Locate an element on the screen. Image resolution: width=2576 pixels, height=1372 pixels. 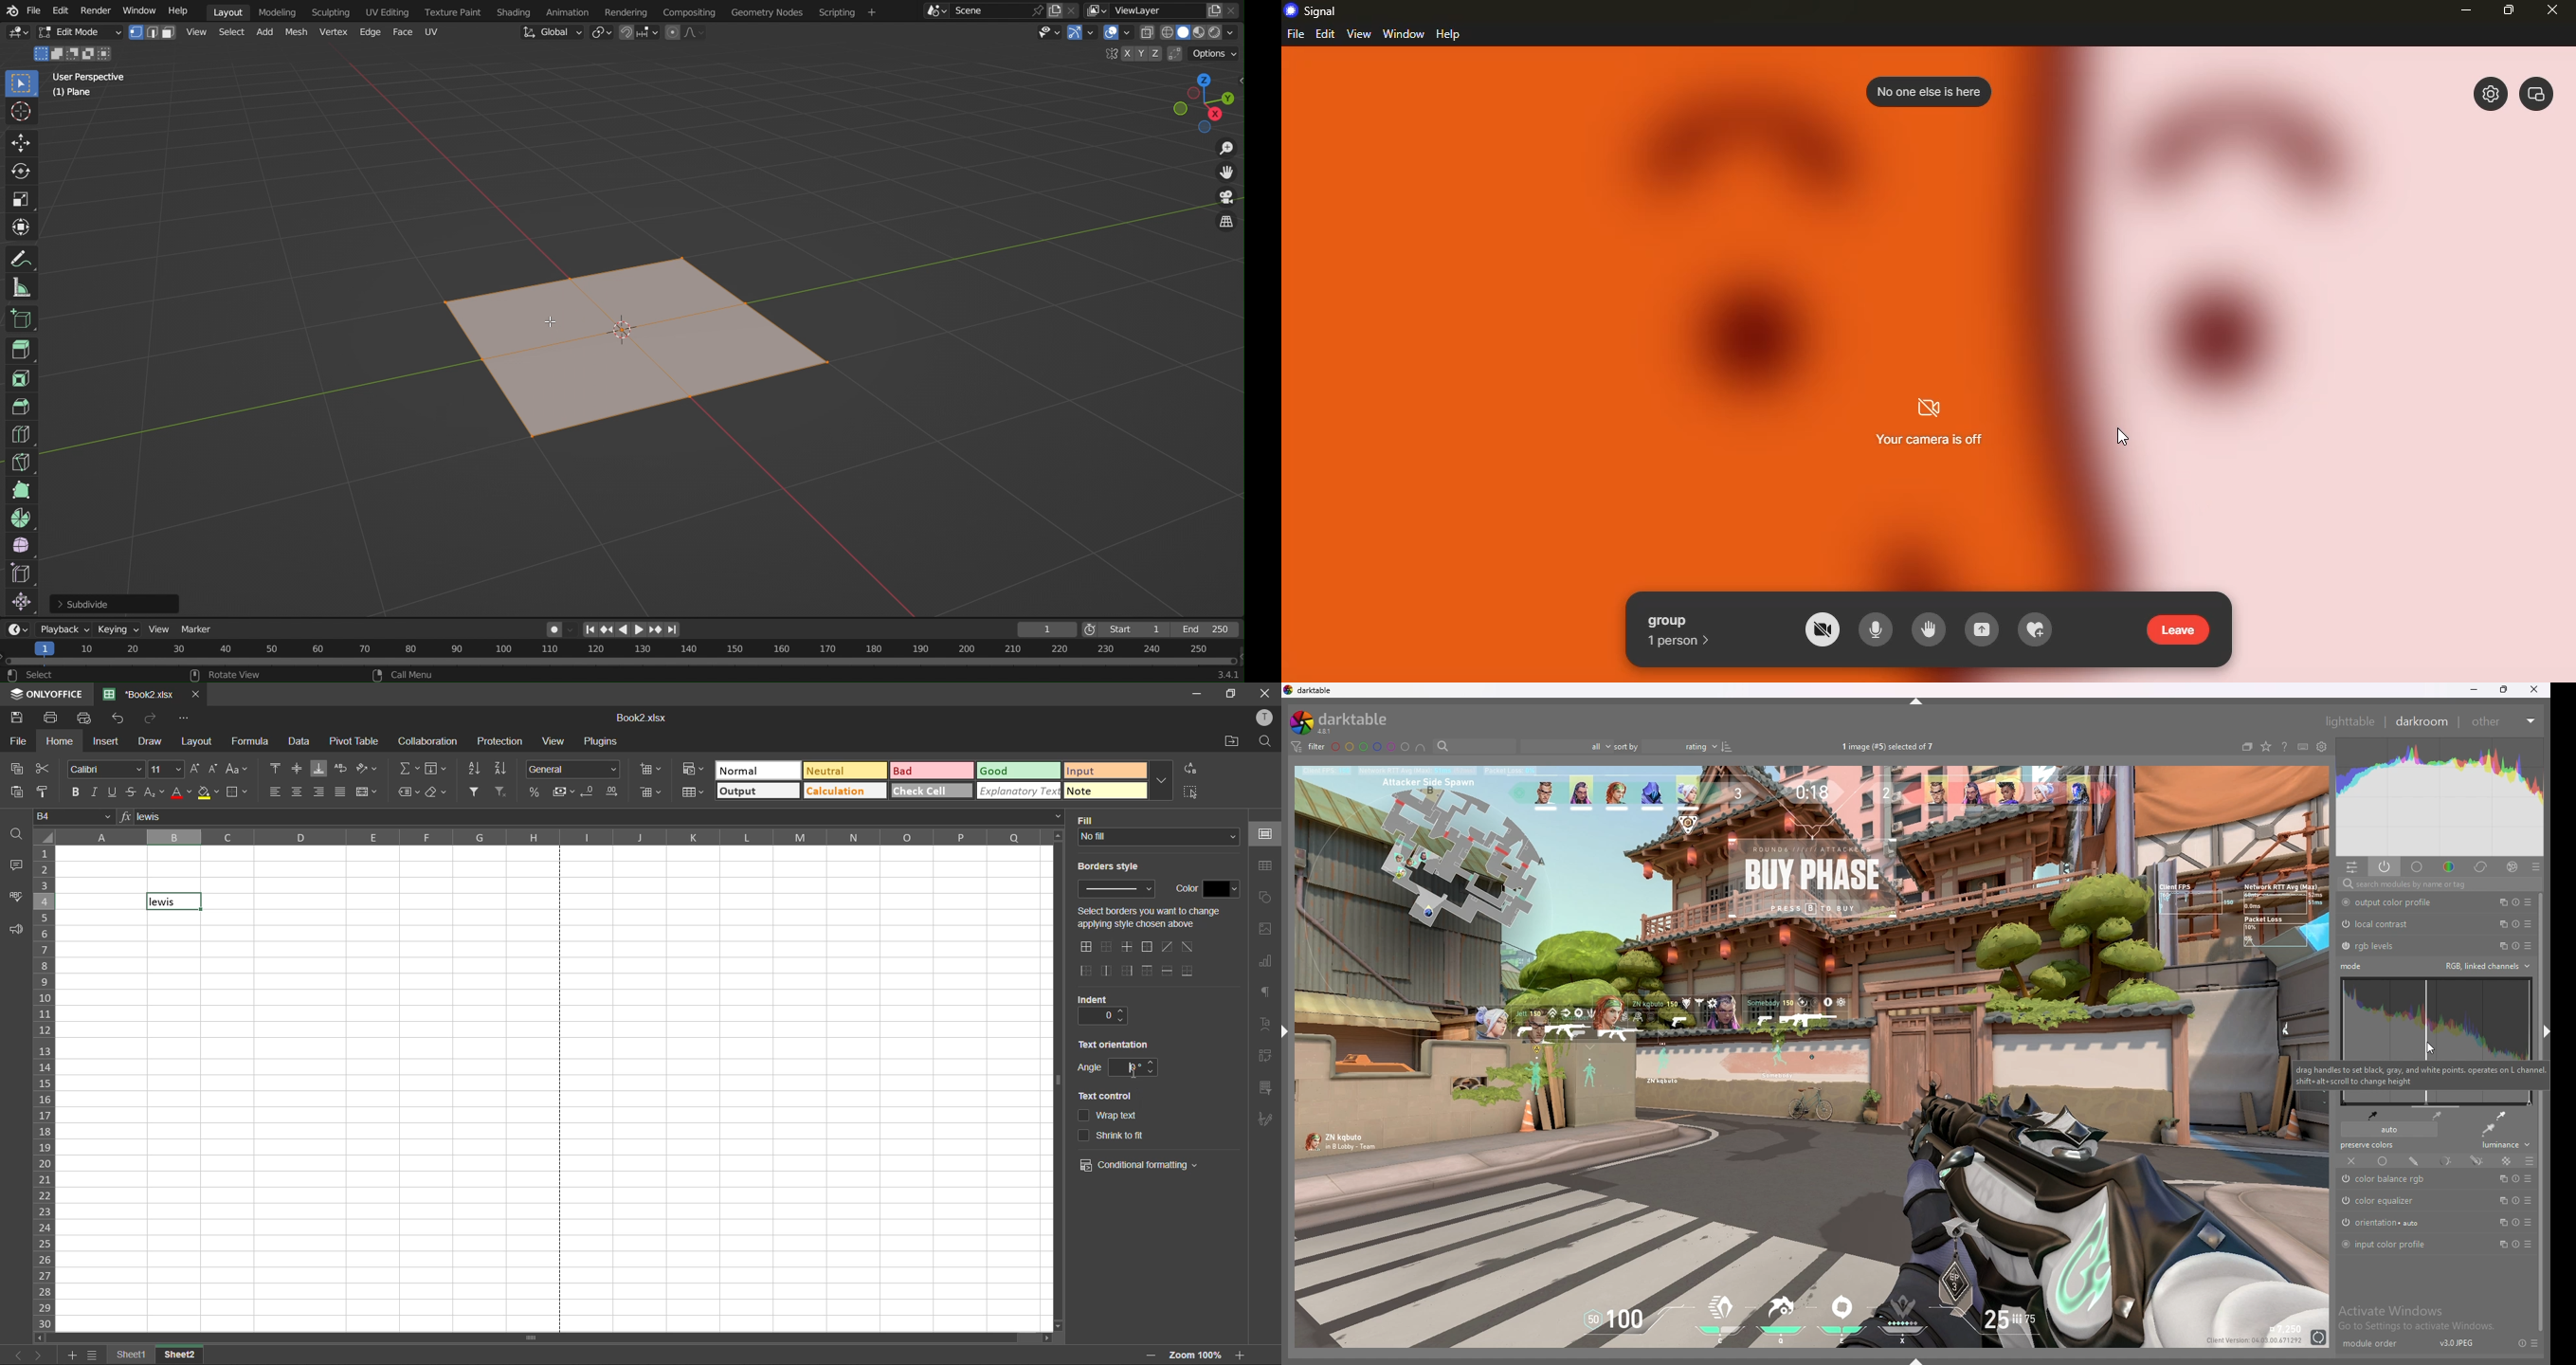
darkroom is located at coordinates (2423, 721).